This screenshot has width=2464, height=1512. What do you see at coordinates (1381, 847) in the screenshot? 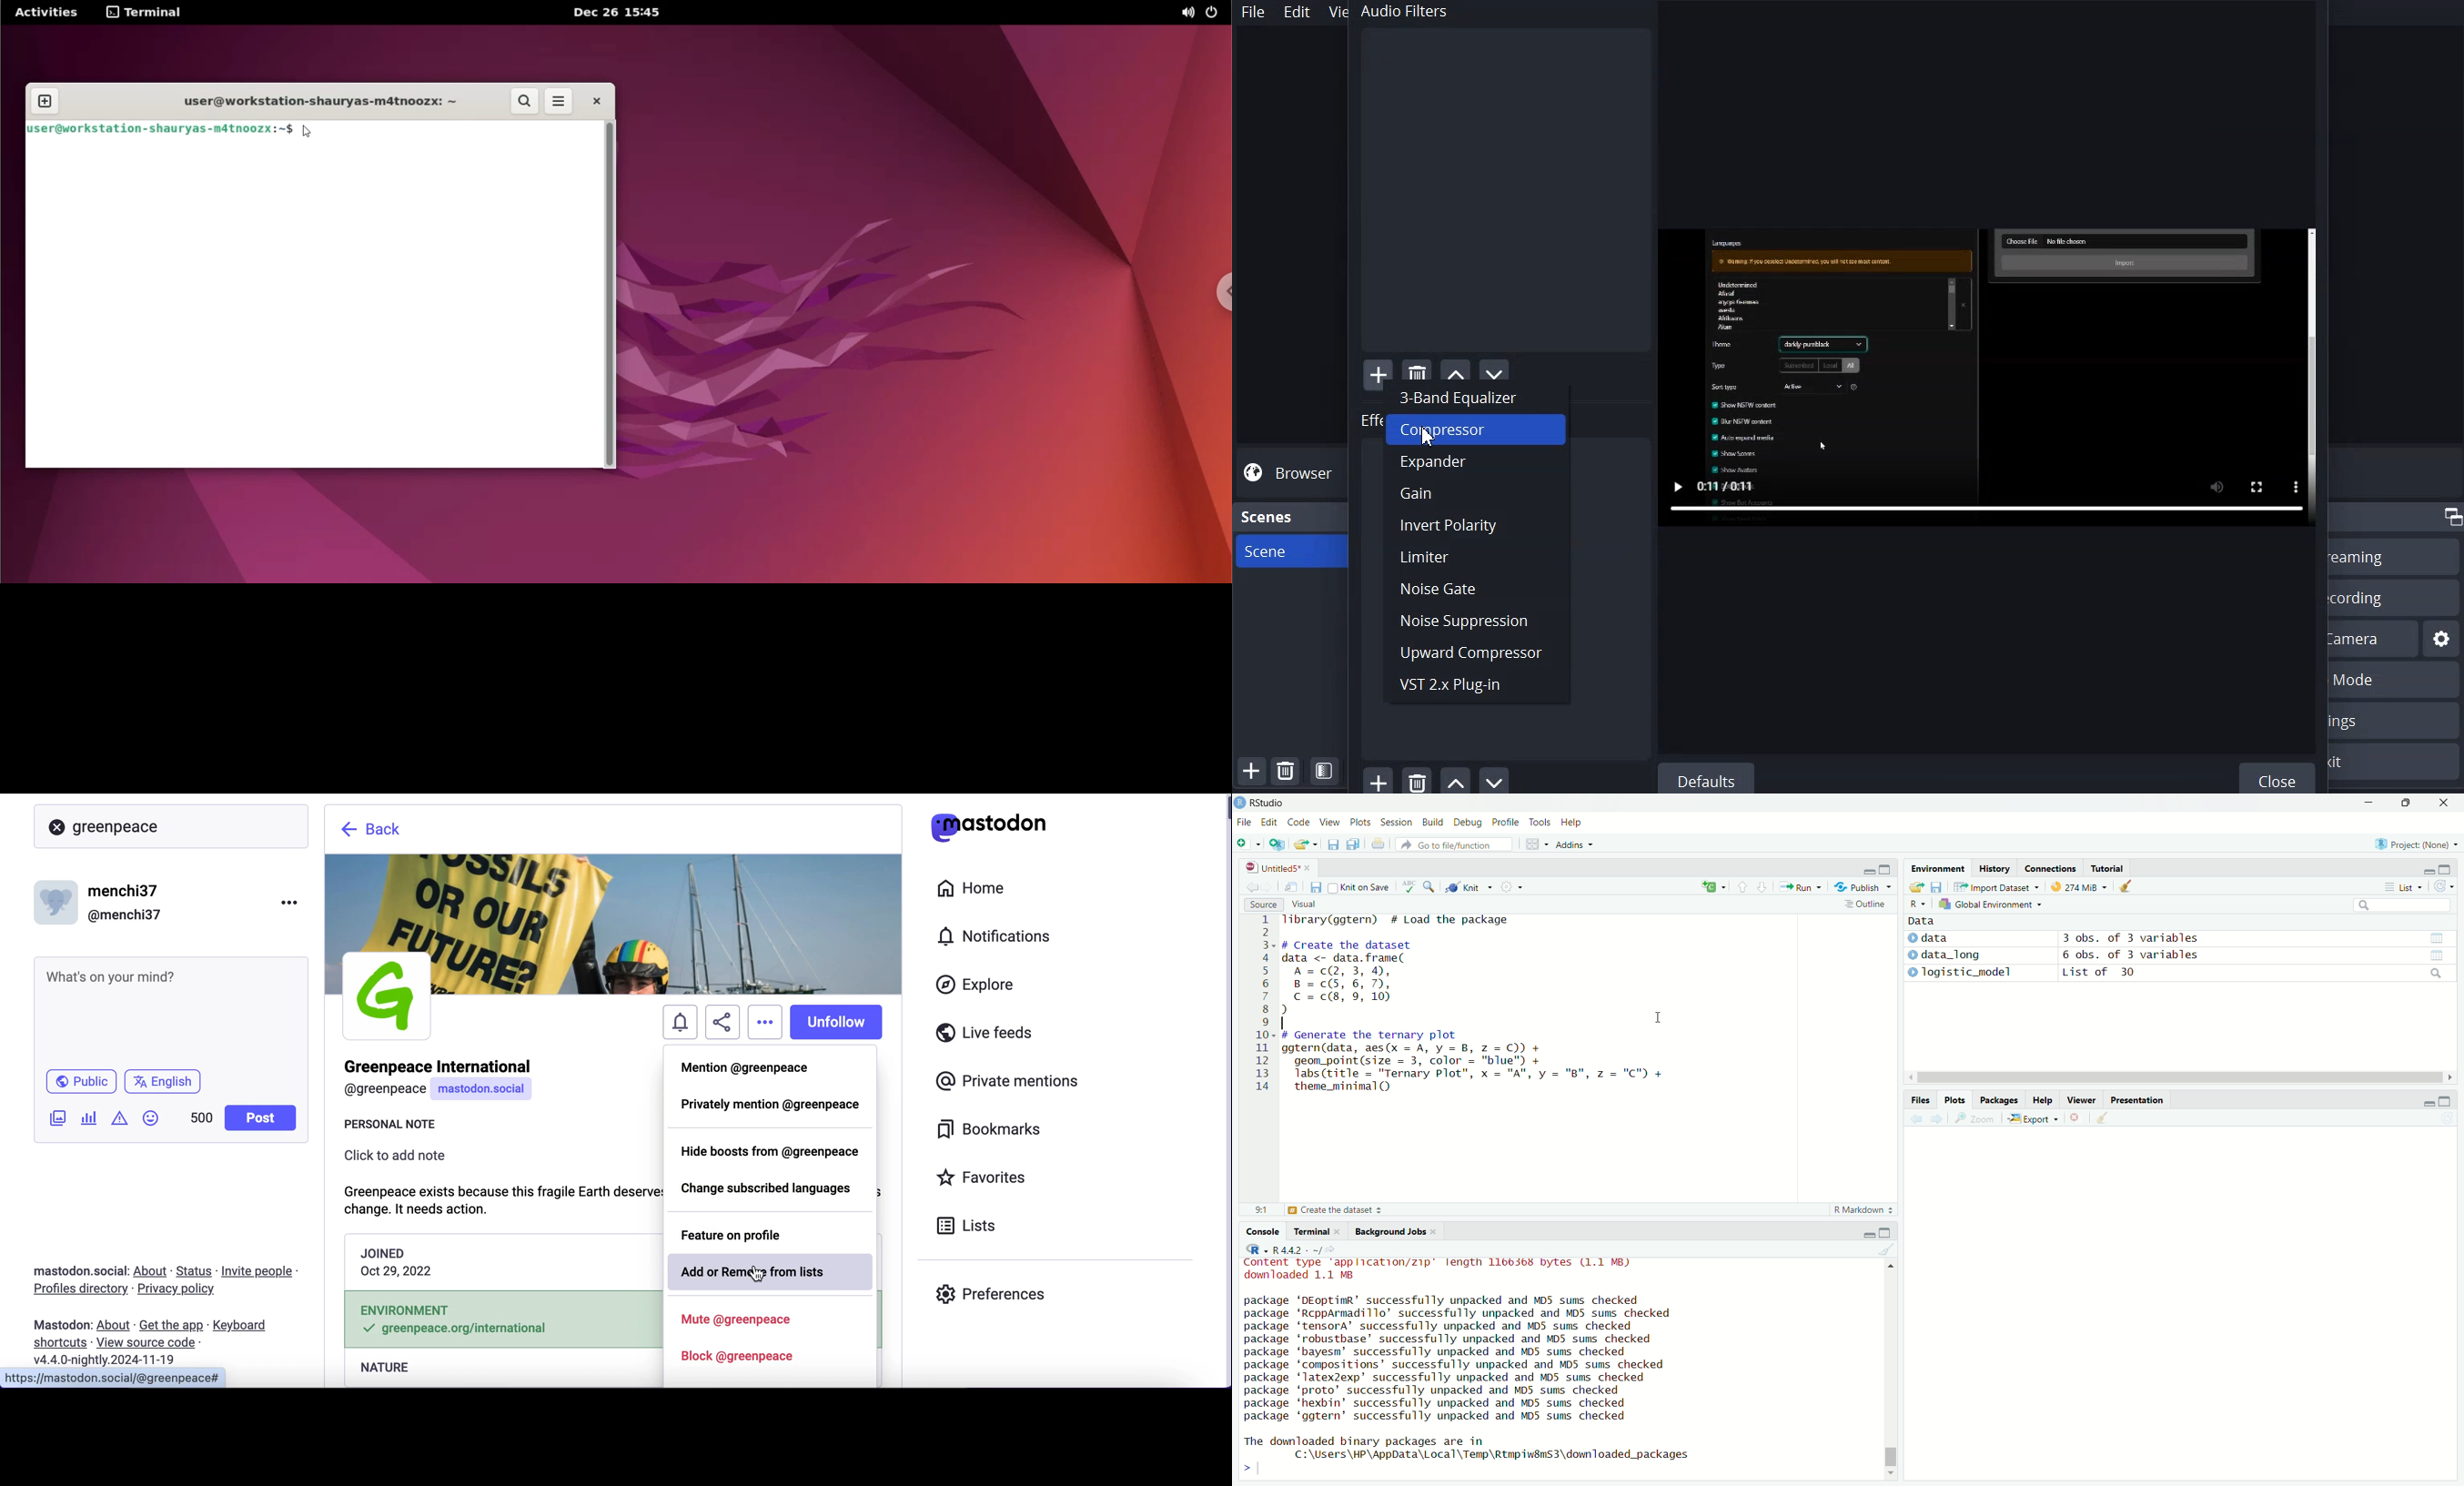
I see `print` at bounding box center [1381, 847].